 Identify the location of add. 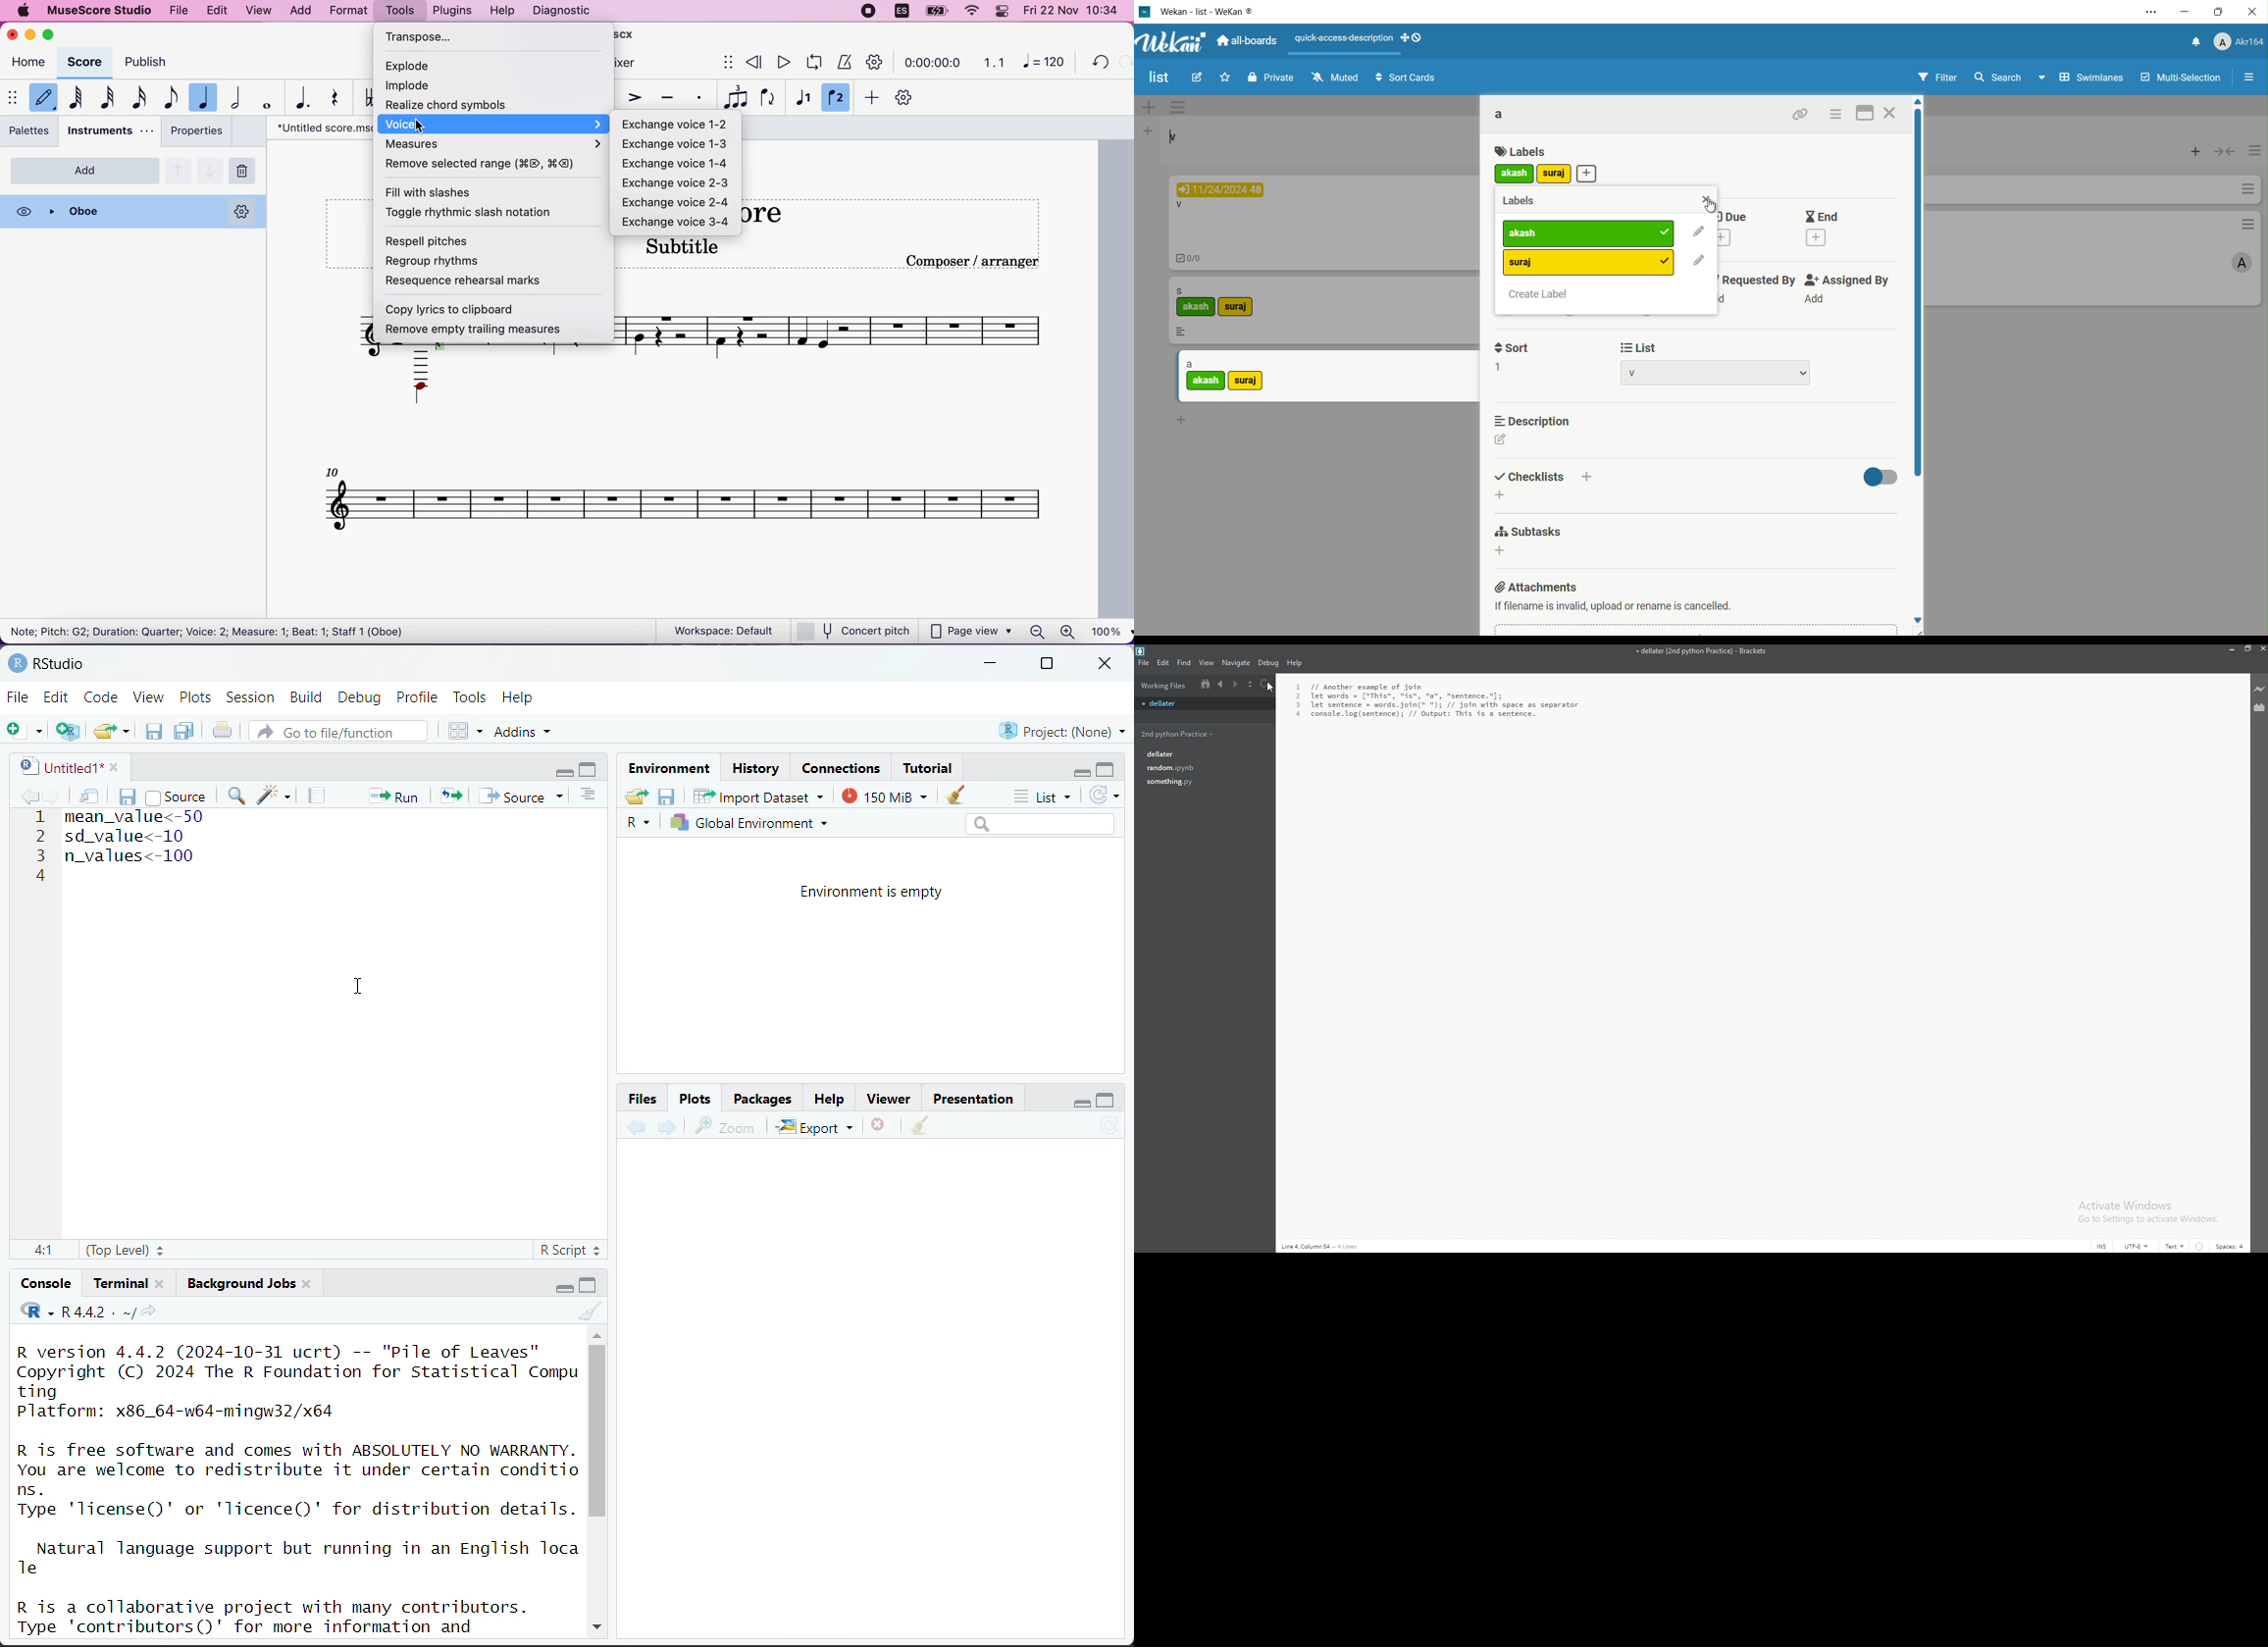
(2196, 152).